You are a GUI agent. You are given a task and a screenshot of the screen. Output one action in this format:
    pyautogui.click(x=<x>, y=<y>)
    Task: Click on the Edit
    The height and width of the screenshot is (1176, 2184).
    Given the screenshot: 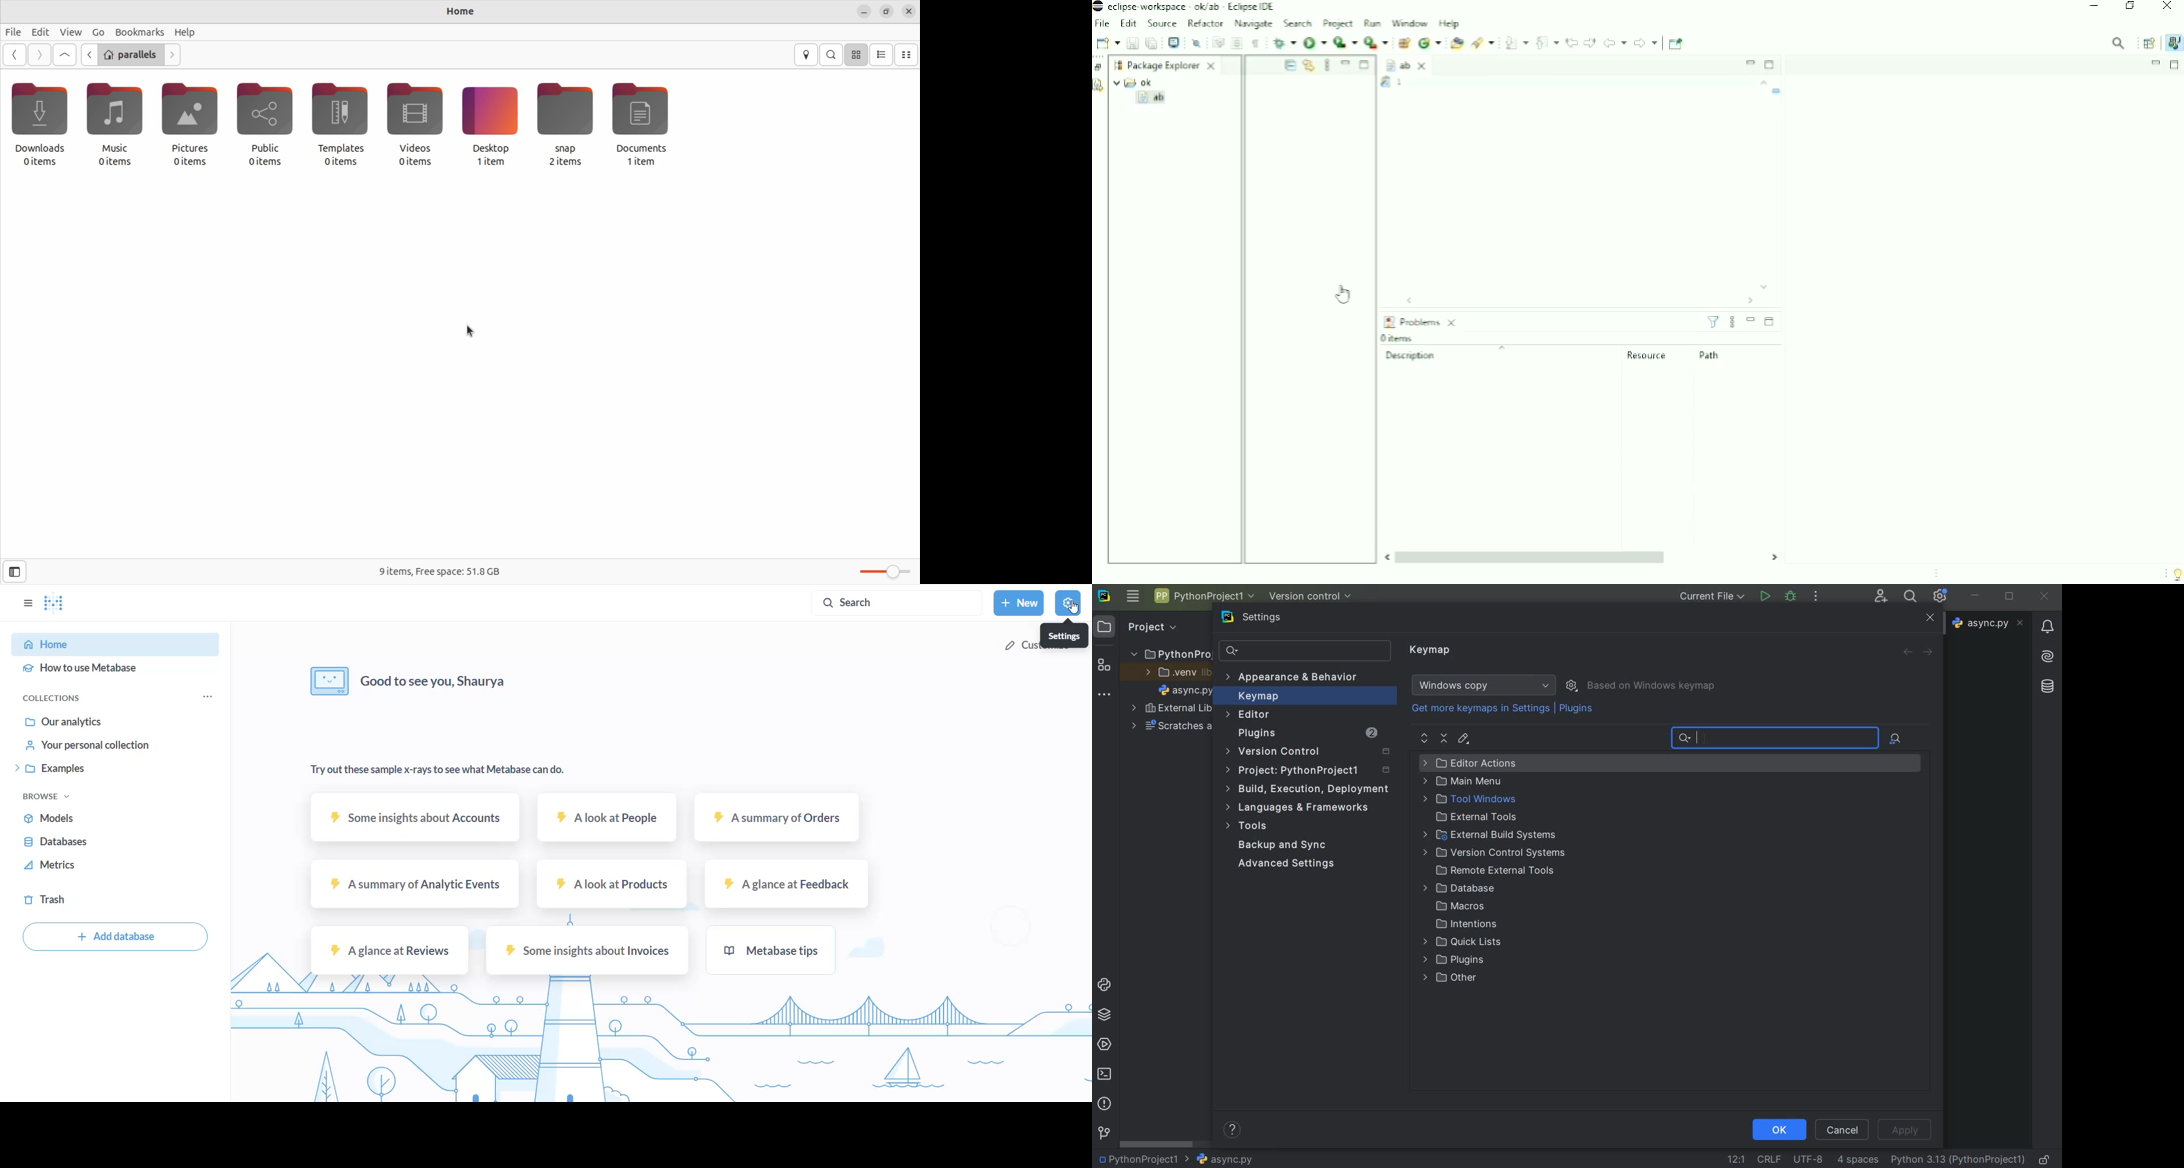 What is the action you would take?
    pyautogui.click(x=1128, y=23)
    